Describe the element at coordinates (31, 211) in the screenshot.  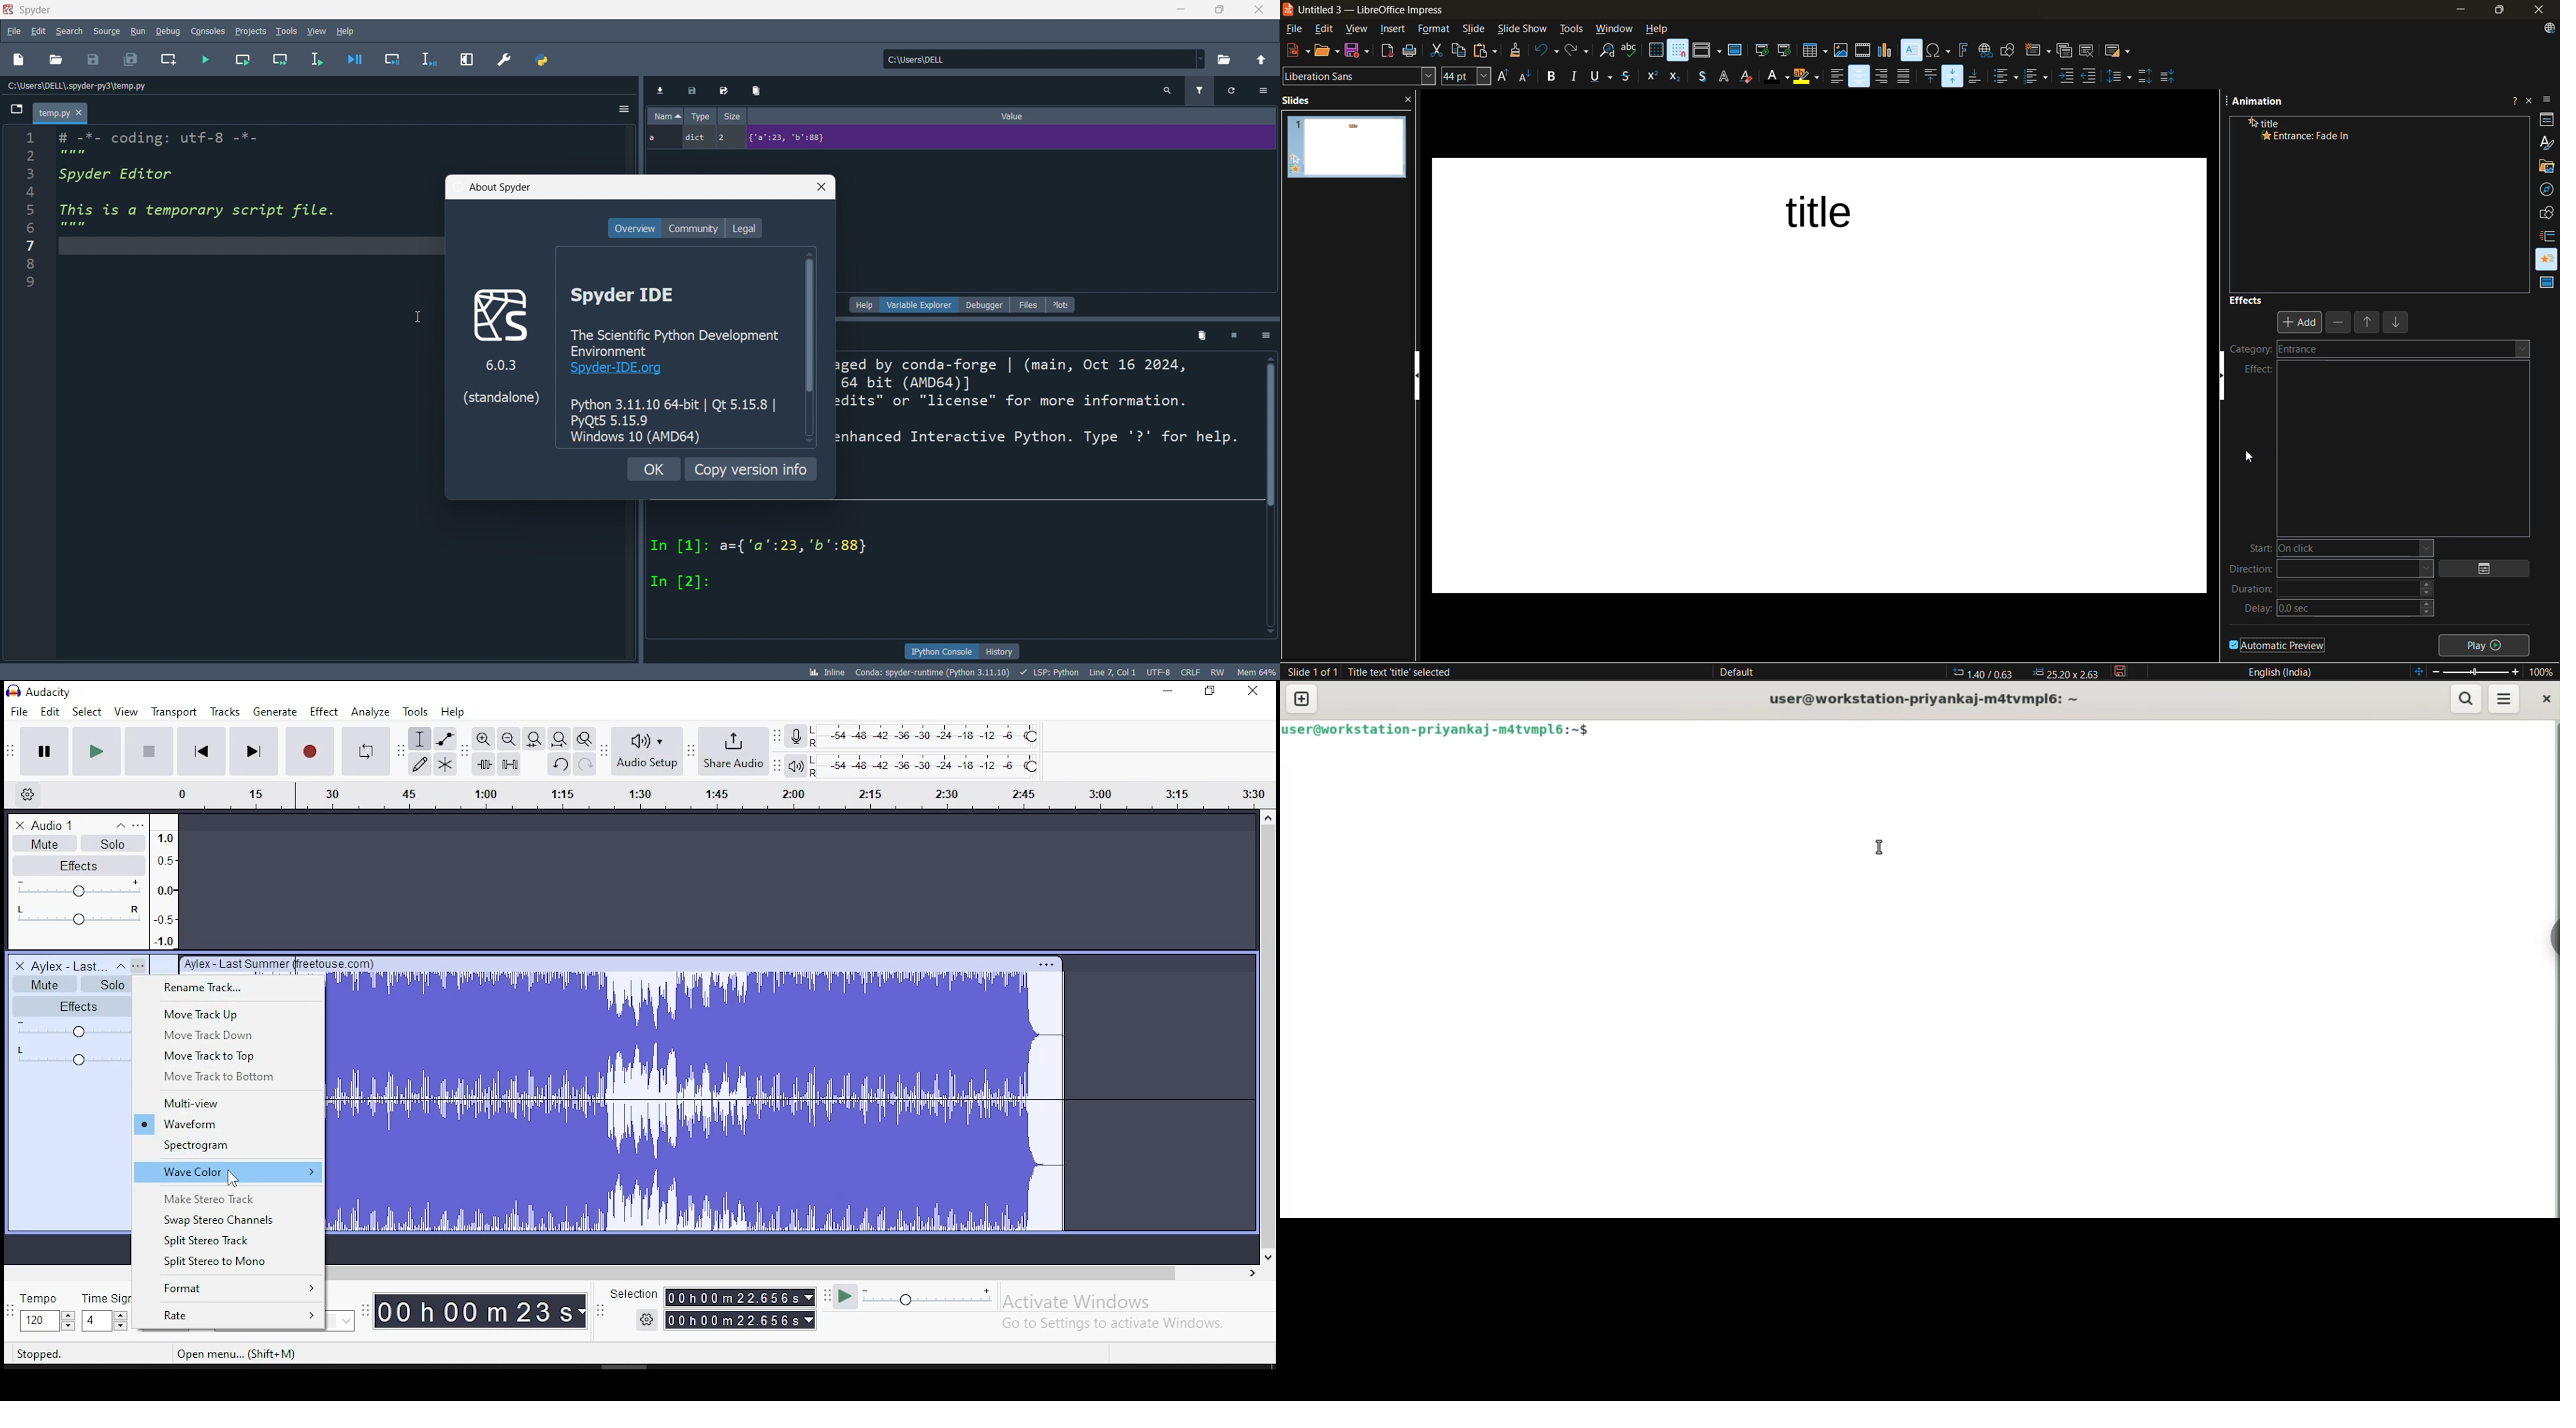
I see `Line number` at that location.